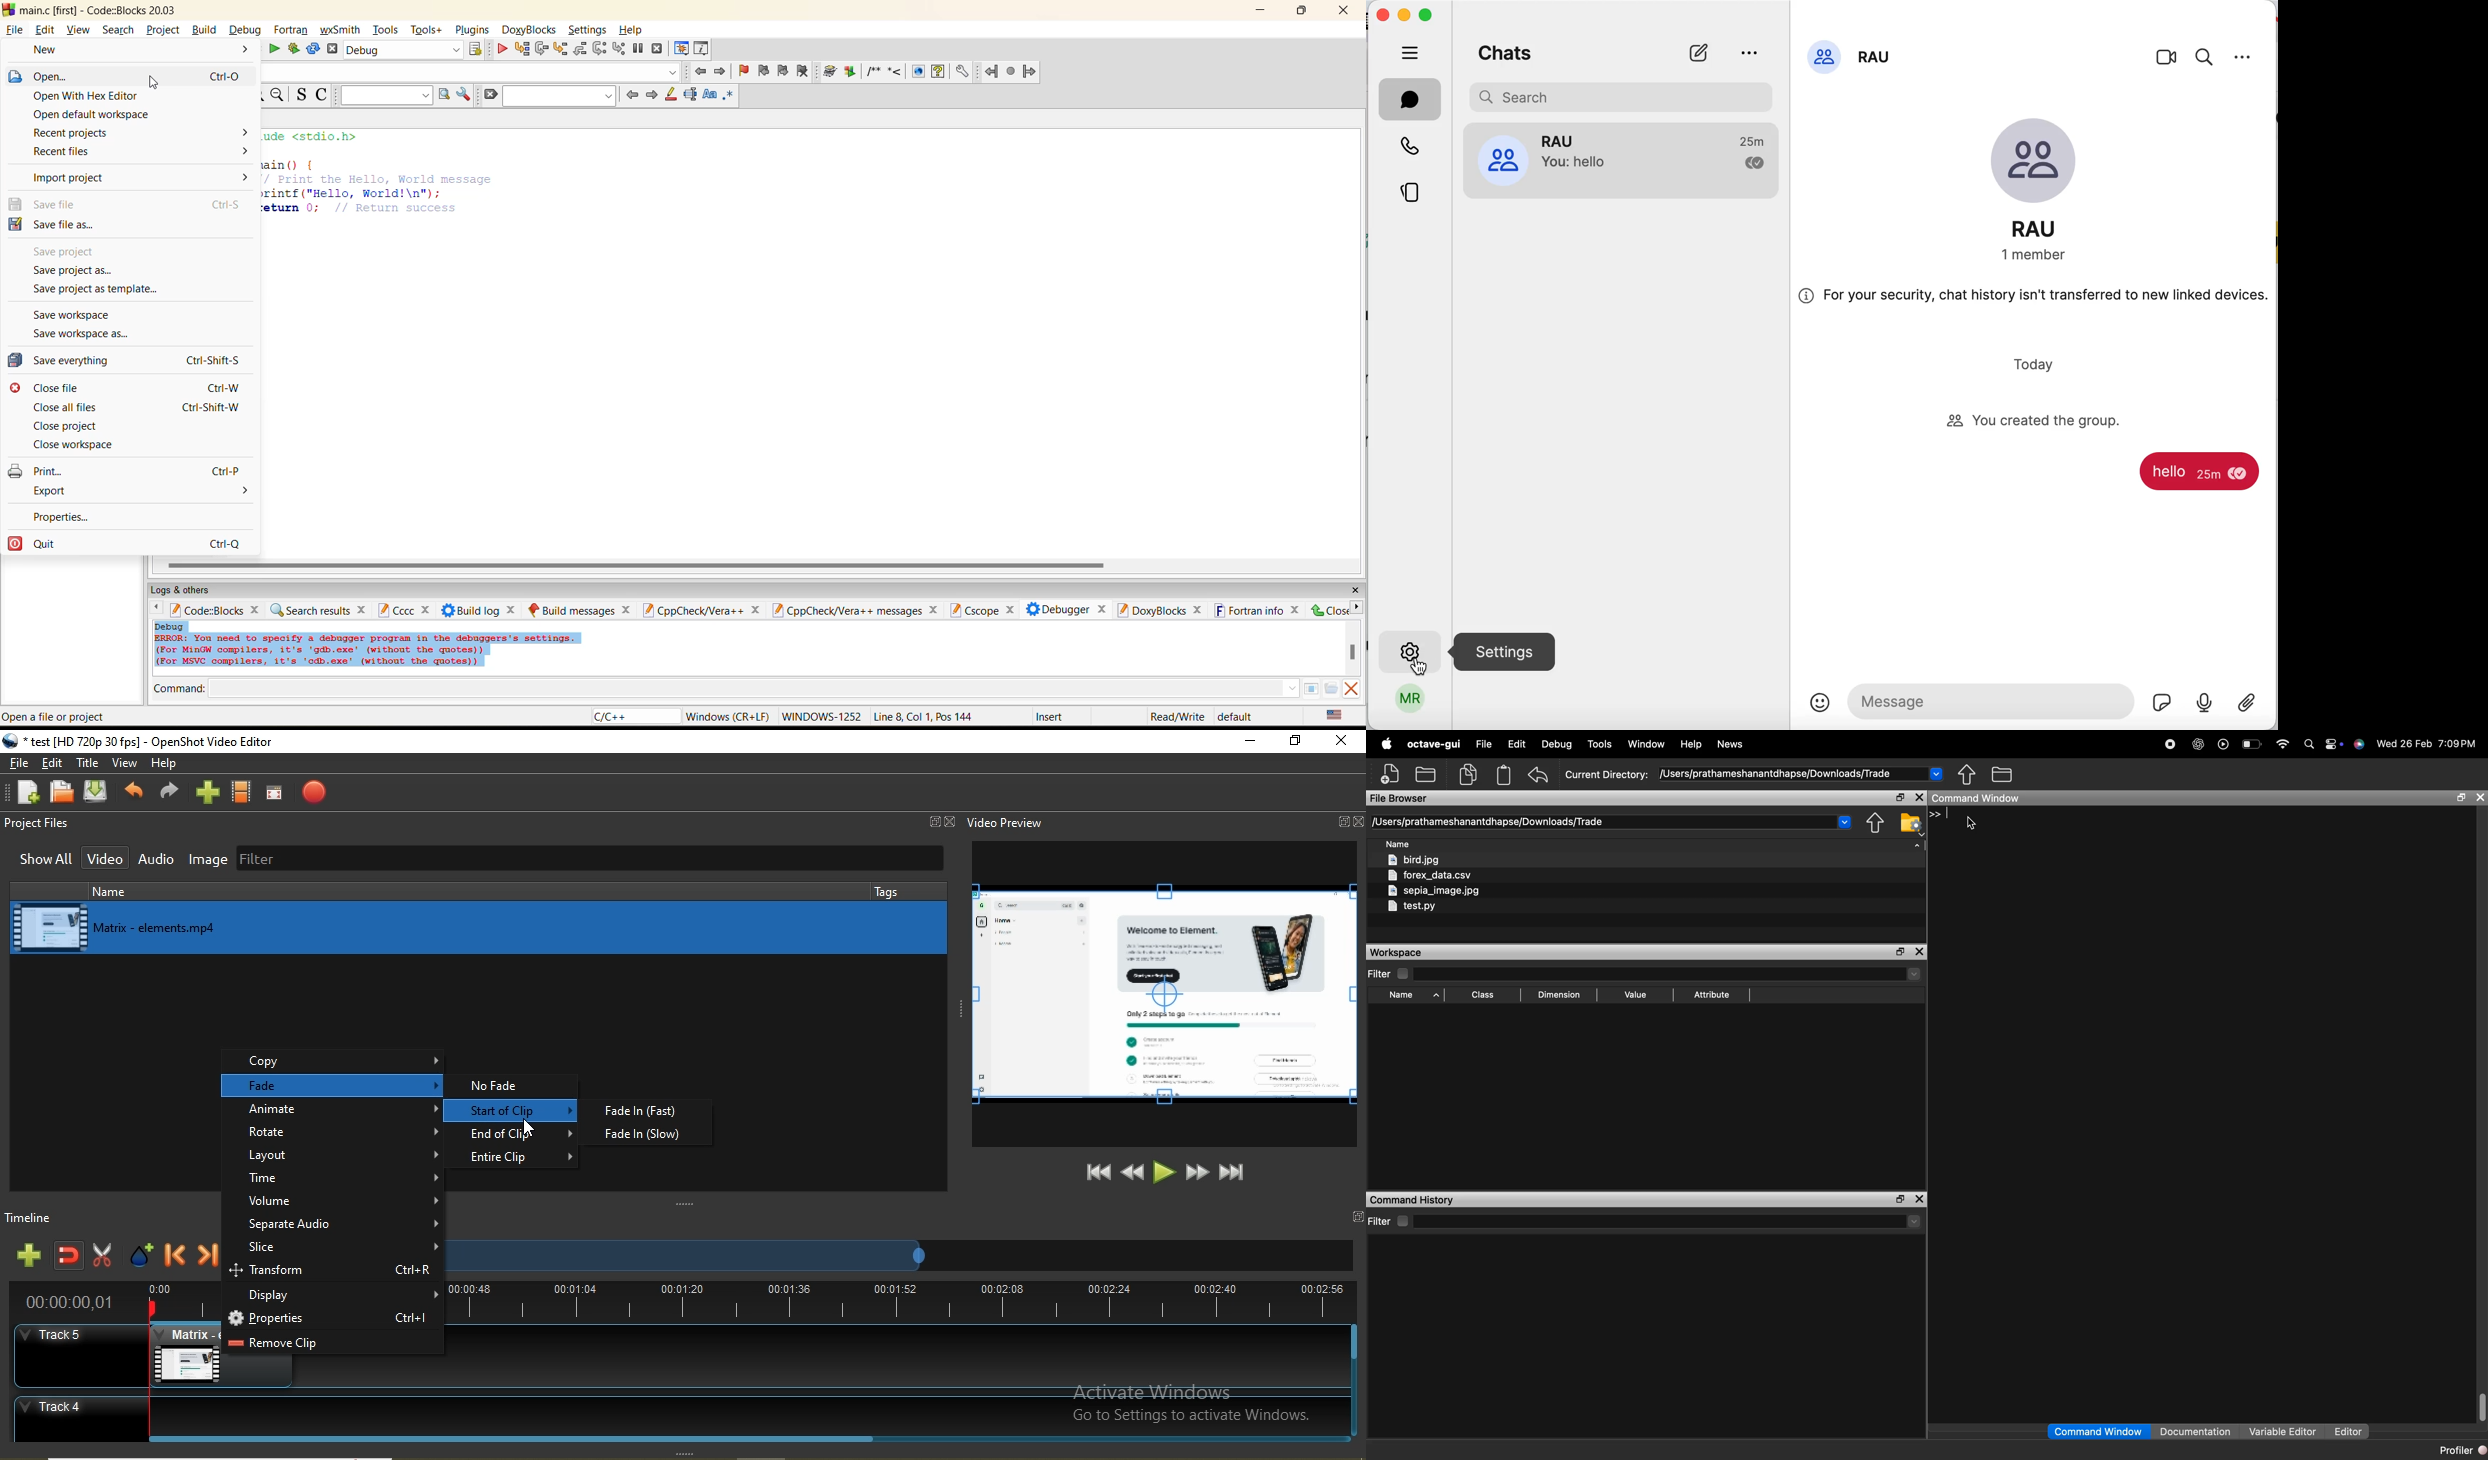 The image size is (2492, 1484). Describe the element at coordinates (1700, 52) in the screenshot. I see `new chat` at that location.